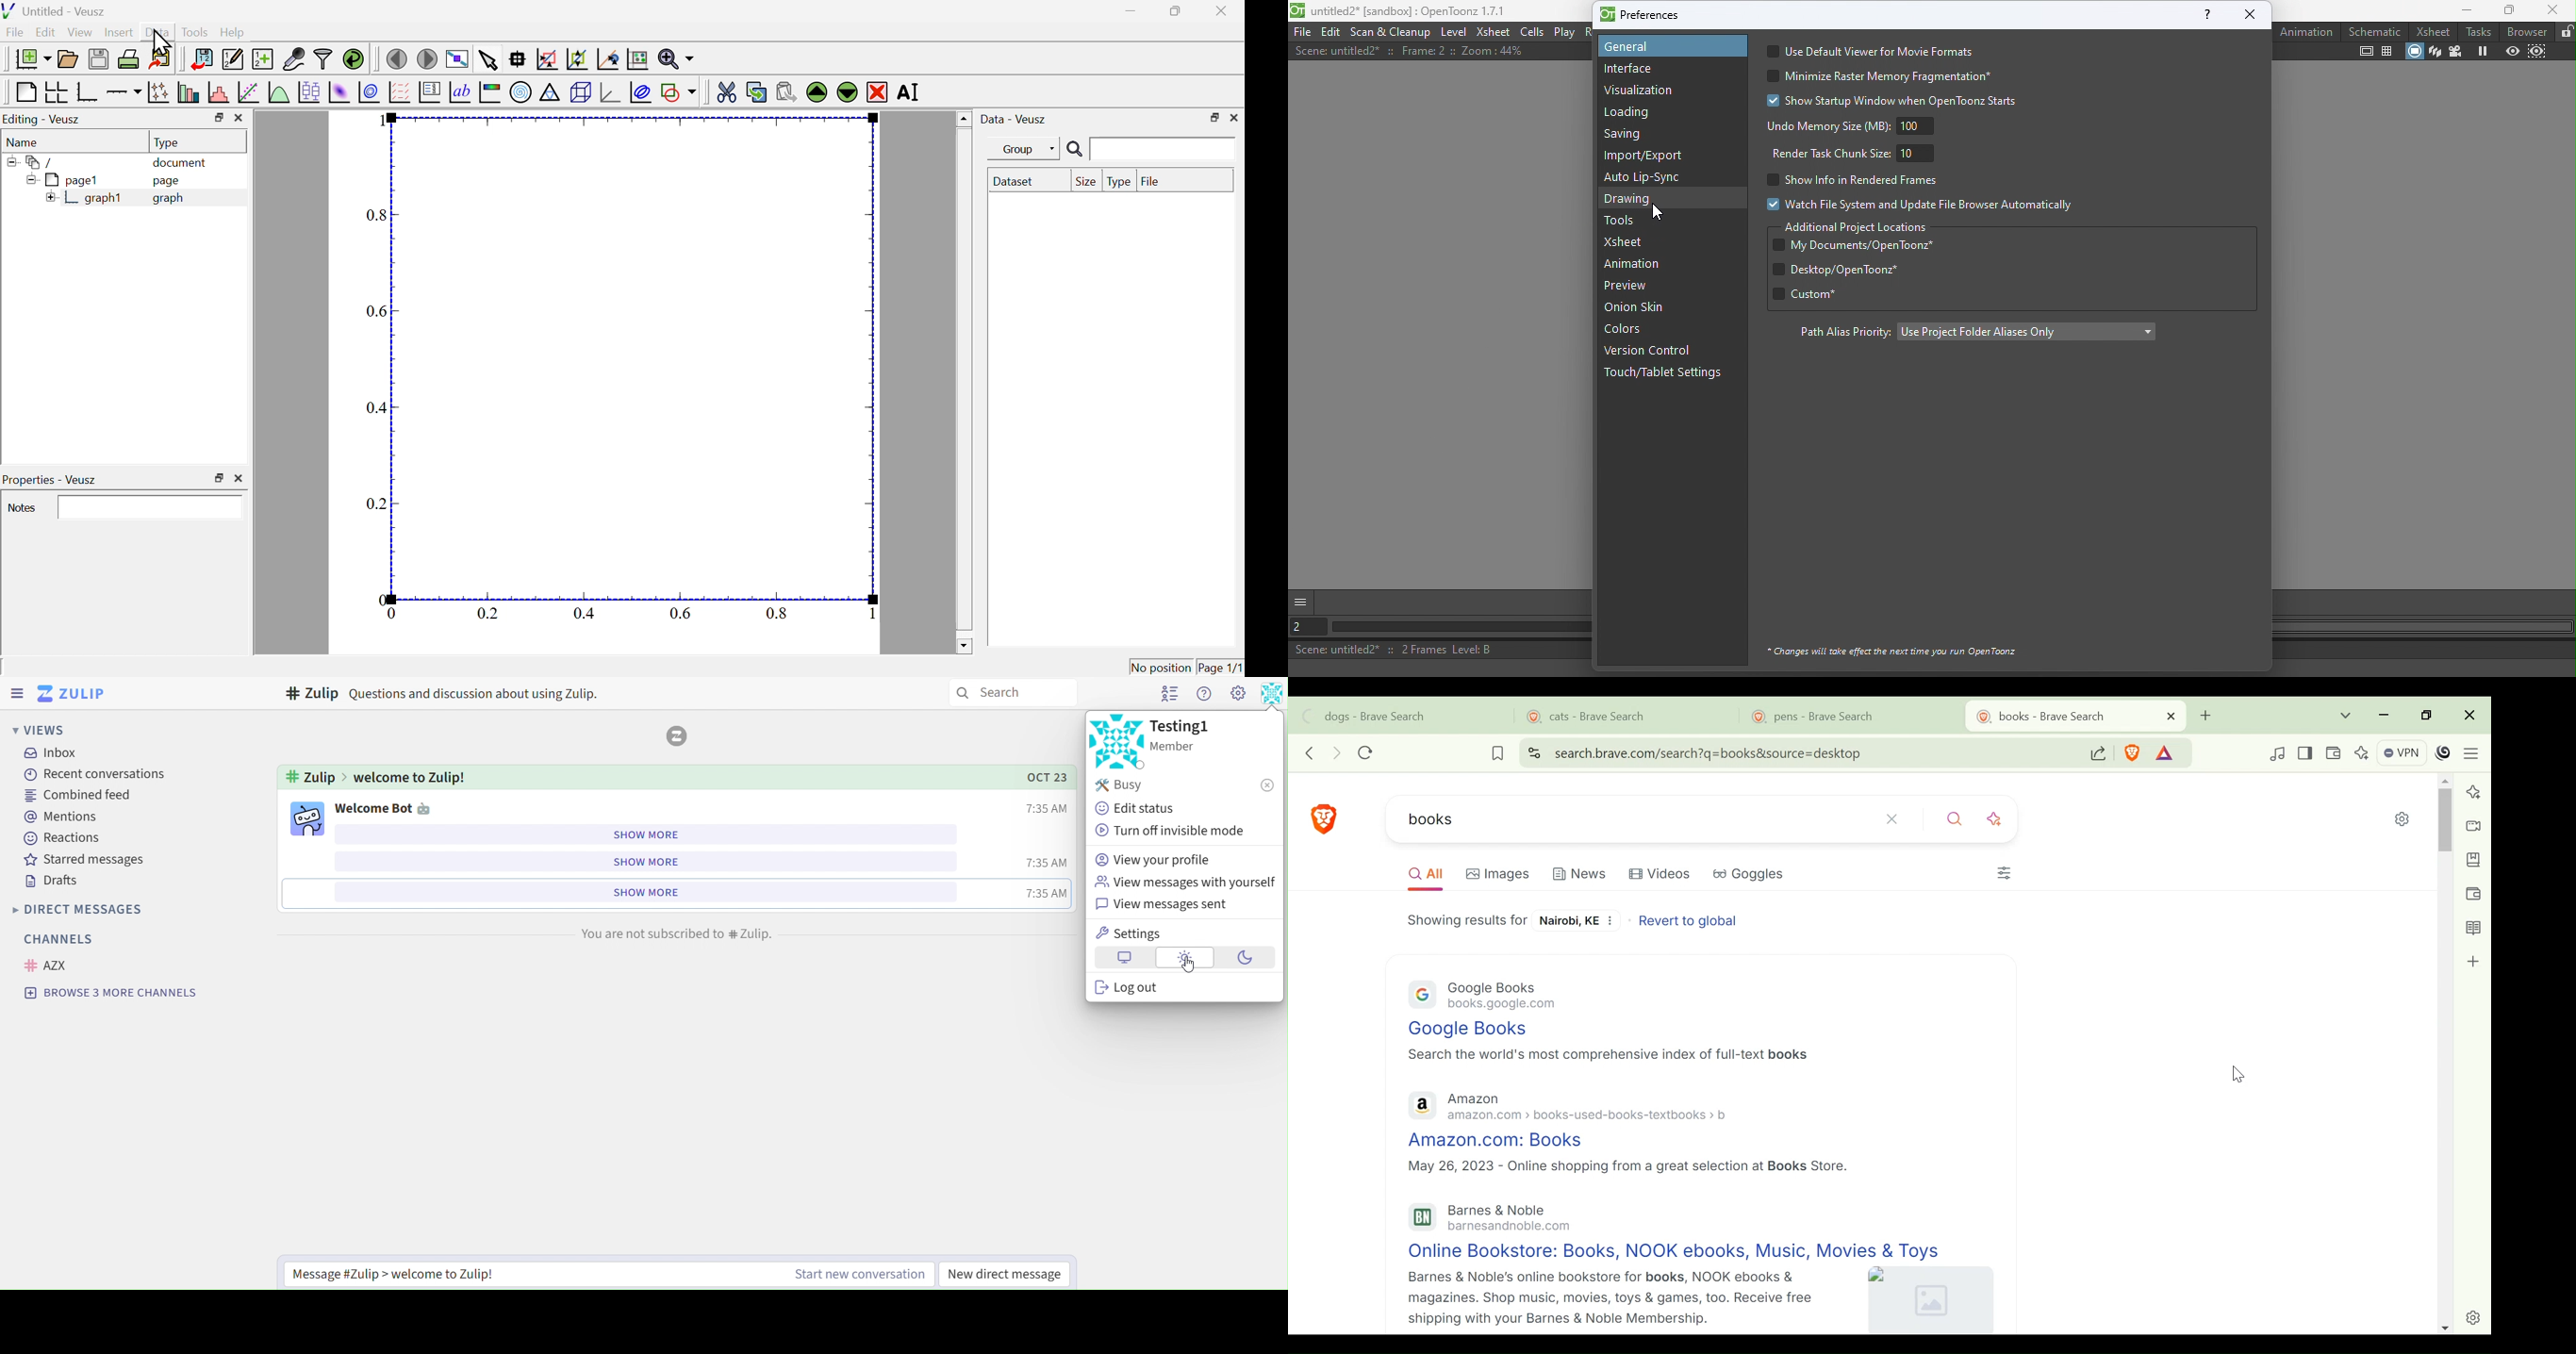  Describe the element at coordinates (1246, 959) in the screenshot. I see `dark theme` at that location.